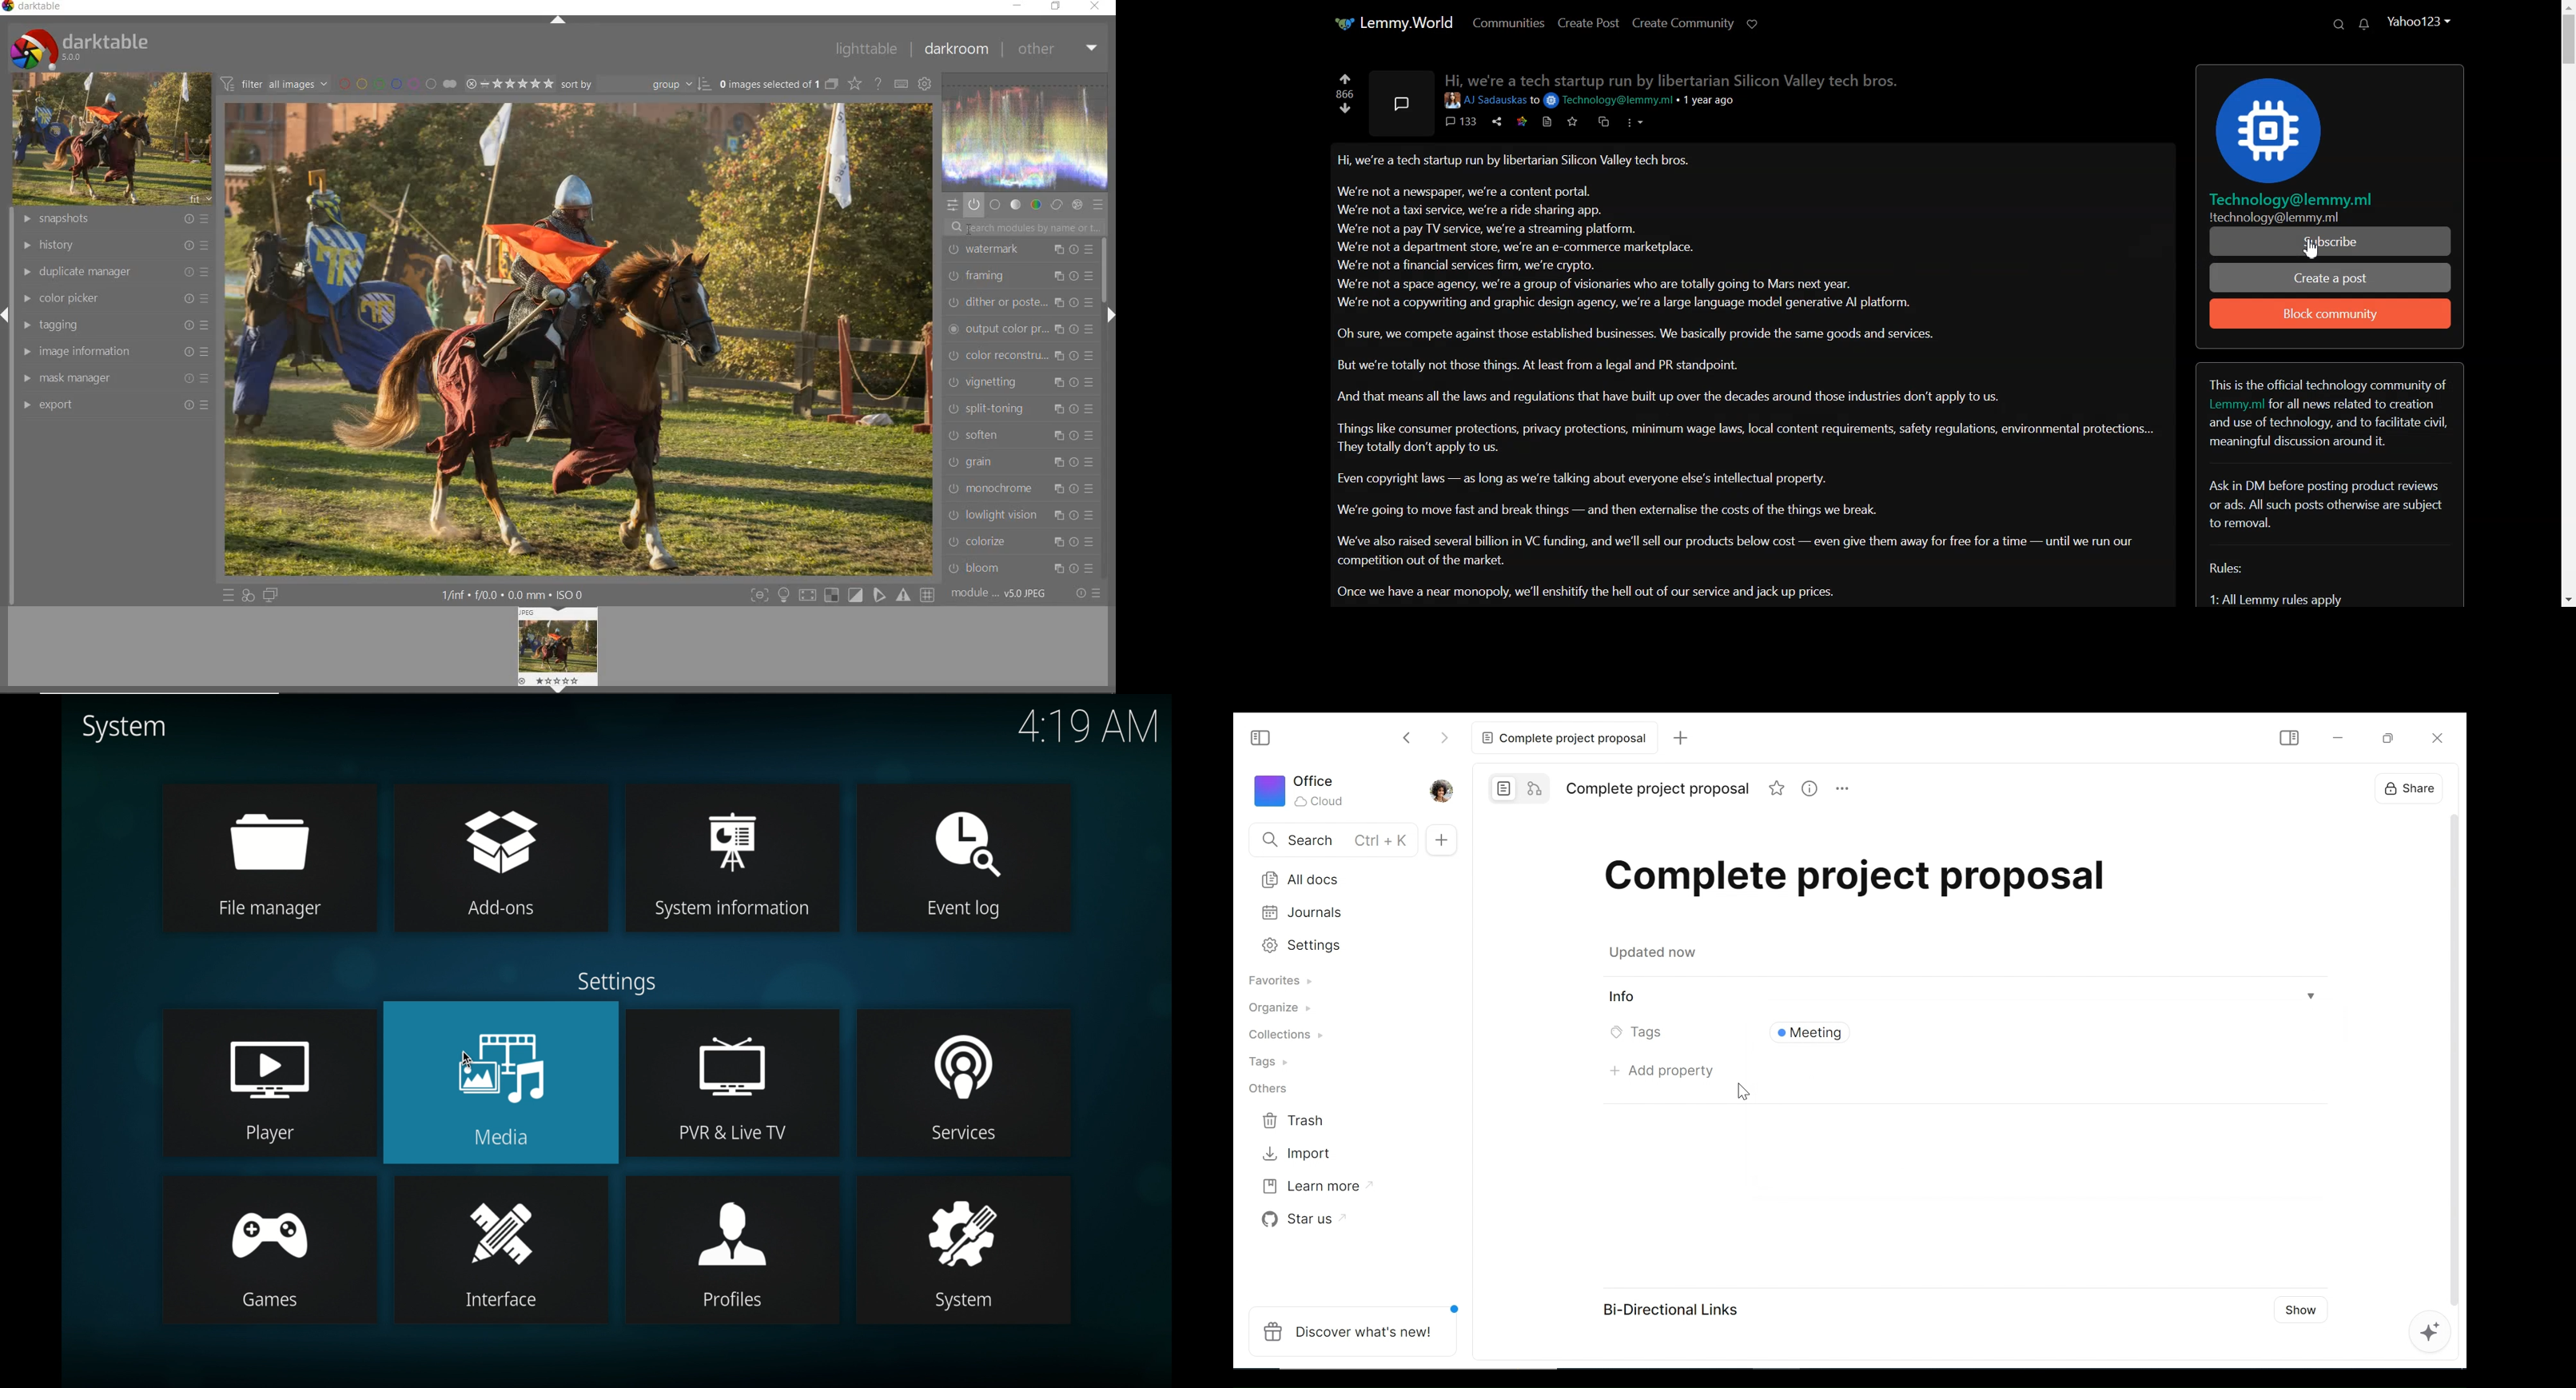  I want to click on split-toning, so click(1021, 411).